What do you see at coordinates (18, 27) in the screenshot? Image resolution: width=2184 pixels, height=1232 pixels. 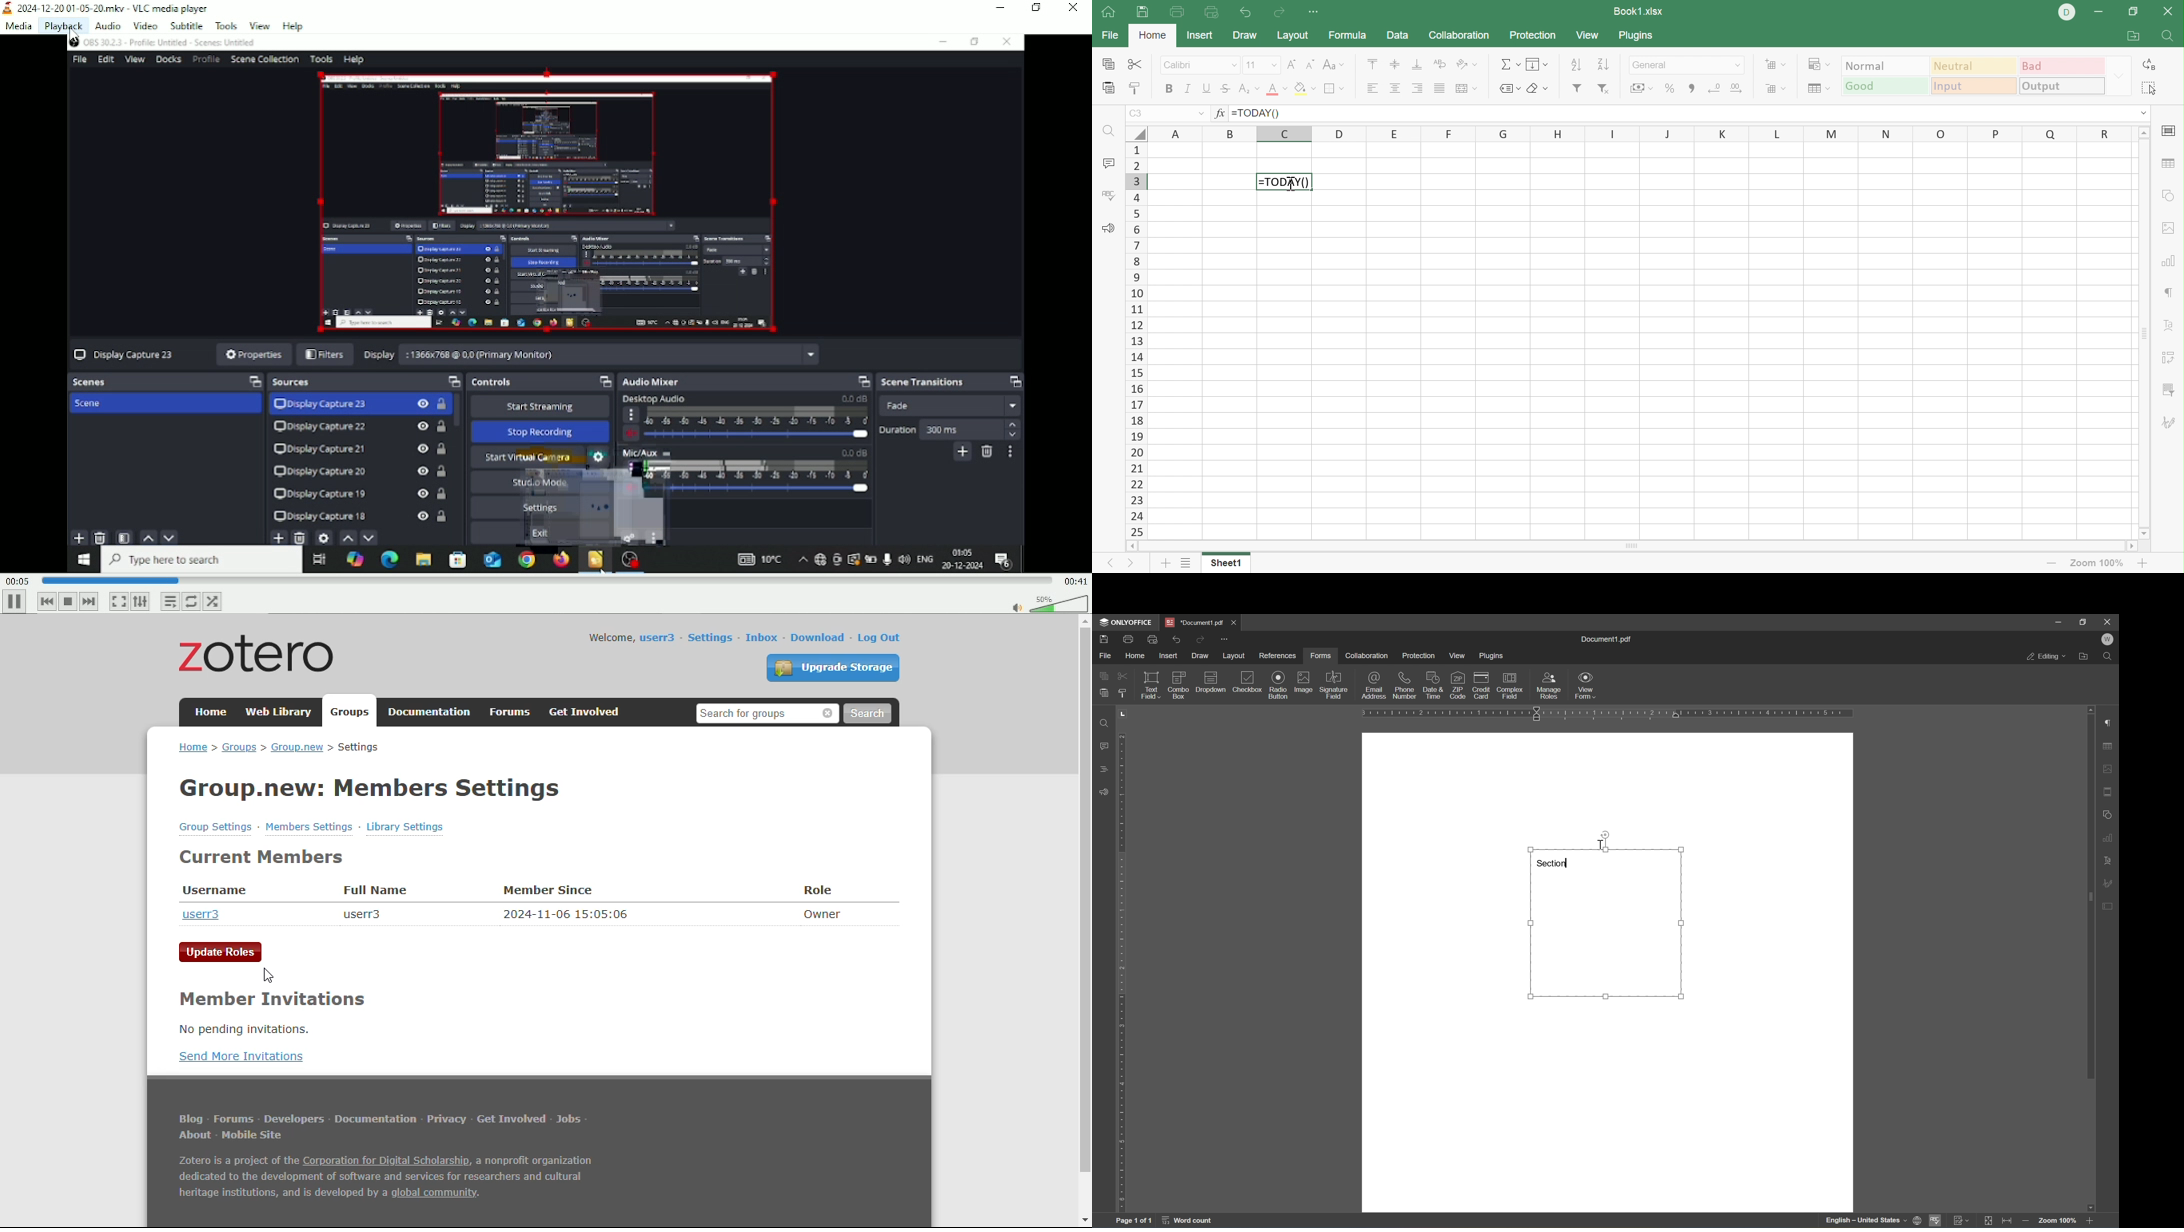 I see `Media` at bounding box center [18, 27].